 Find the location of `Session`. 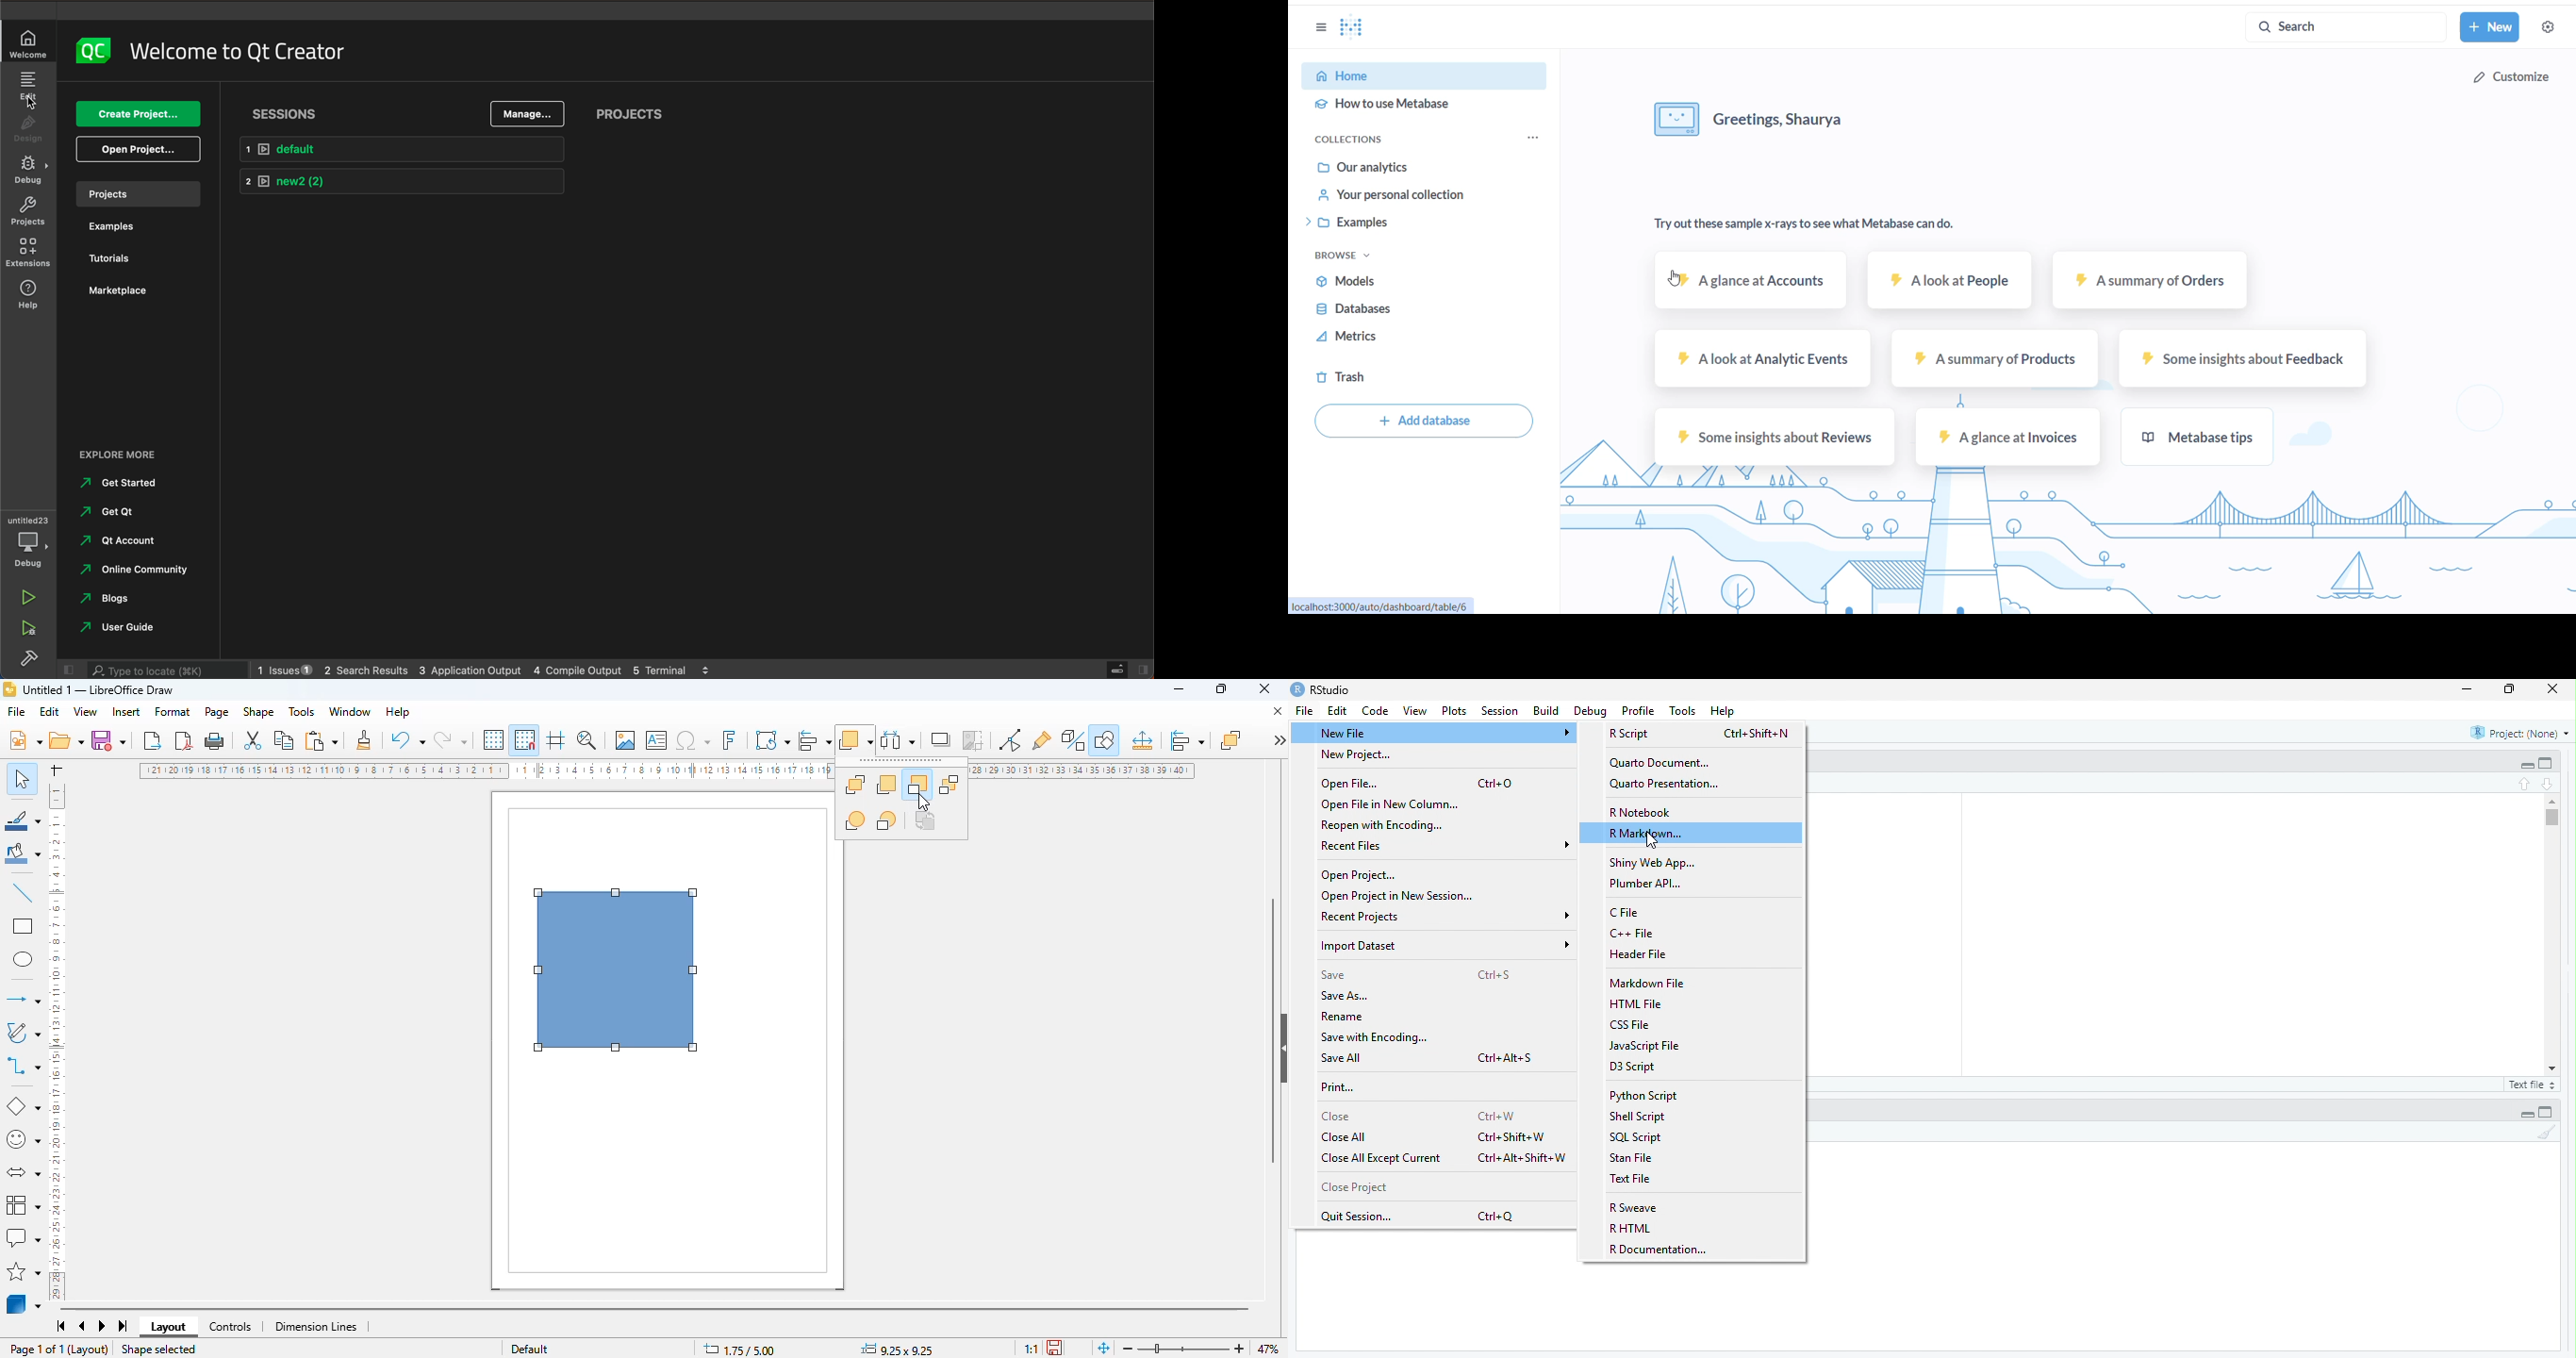

Session is located at coordinates (1502, 711).